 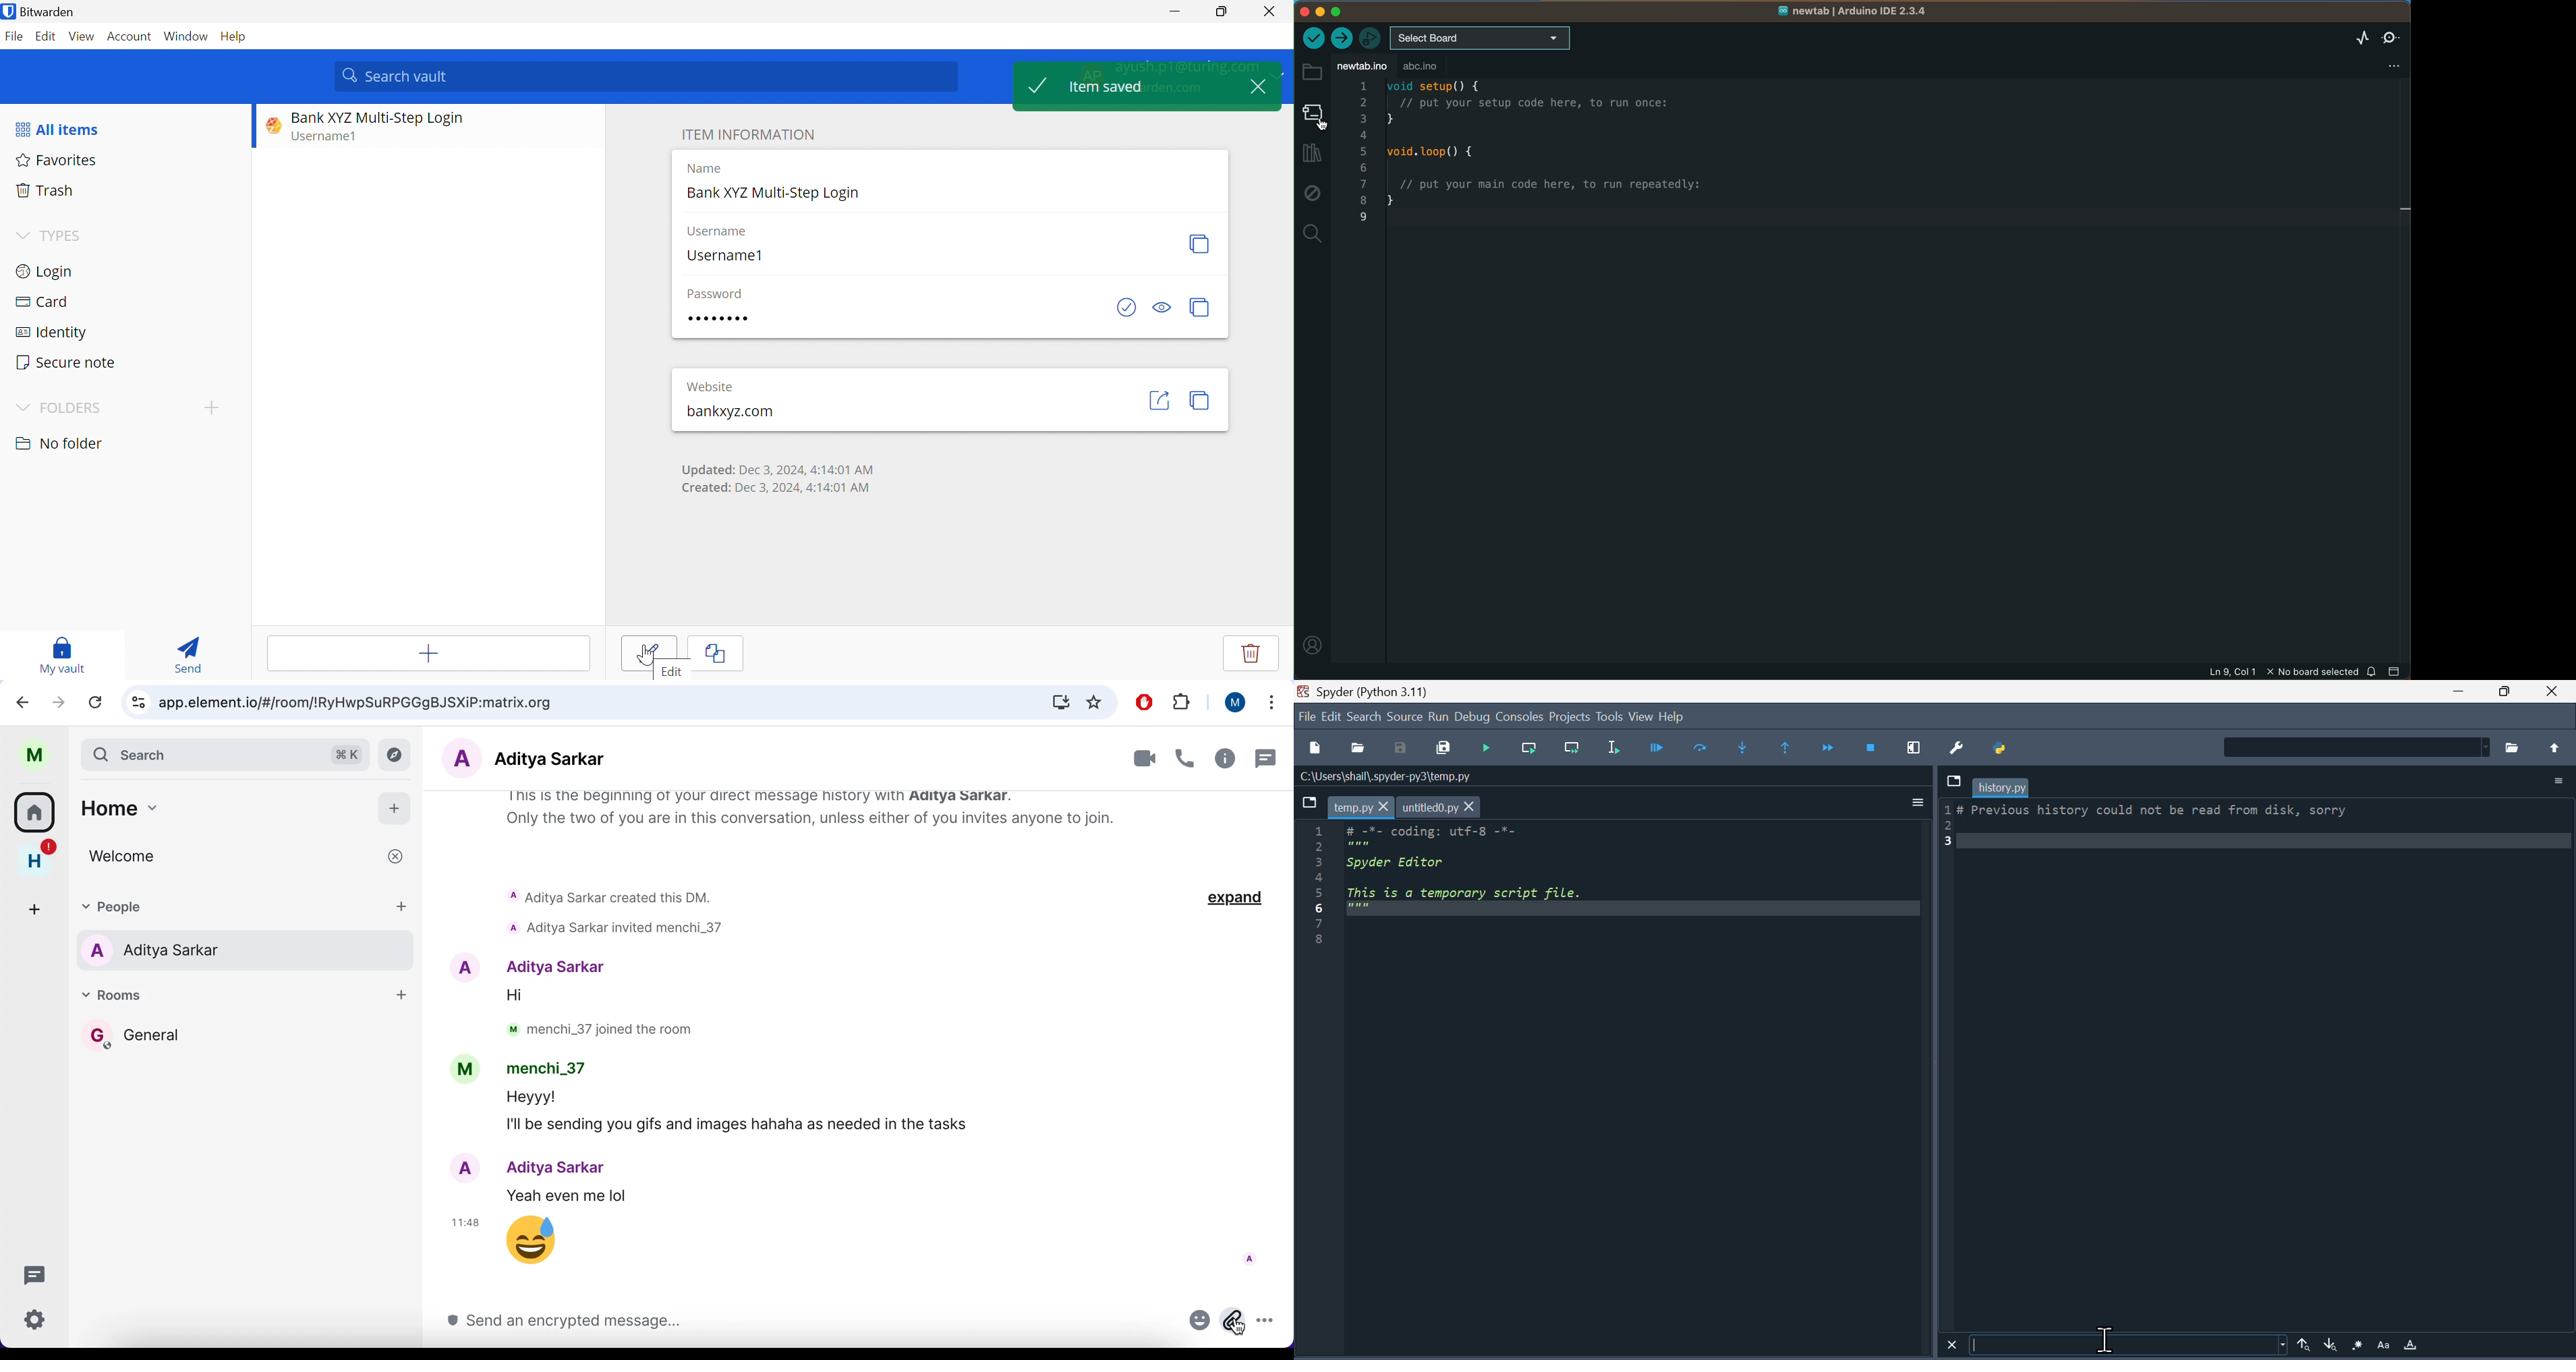 I want to click on Bank XYZ Multi-Step Login, so click(x=377, y=118).